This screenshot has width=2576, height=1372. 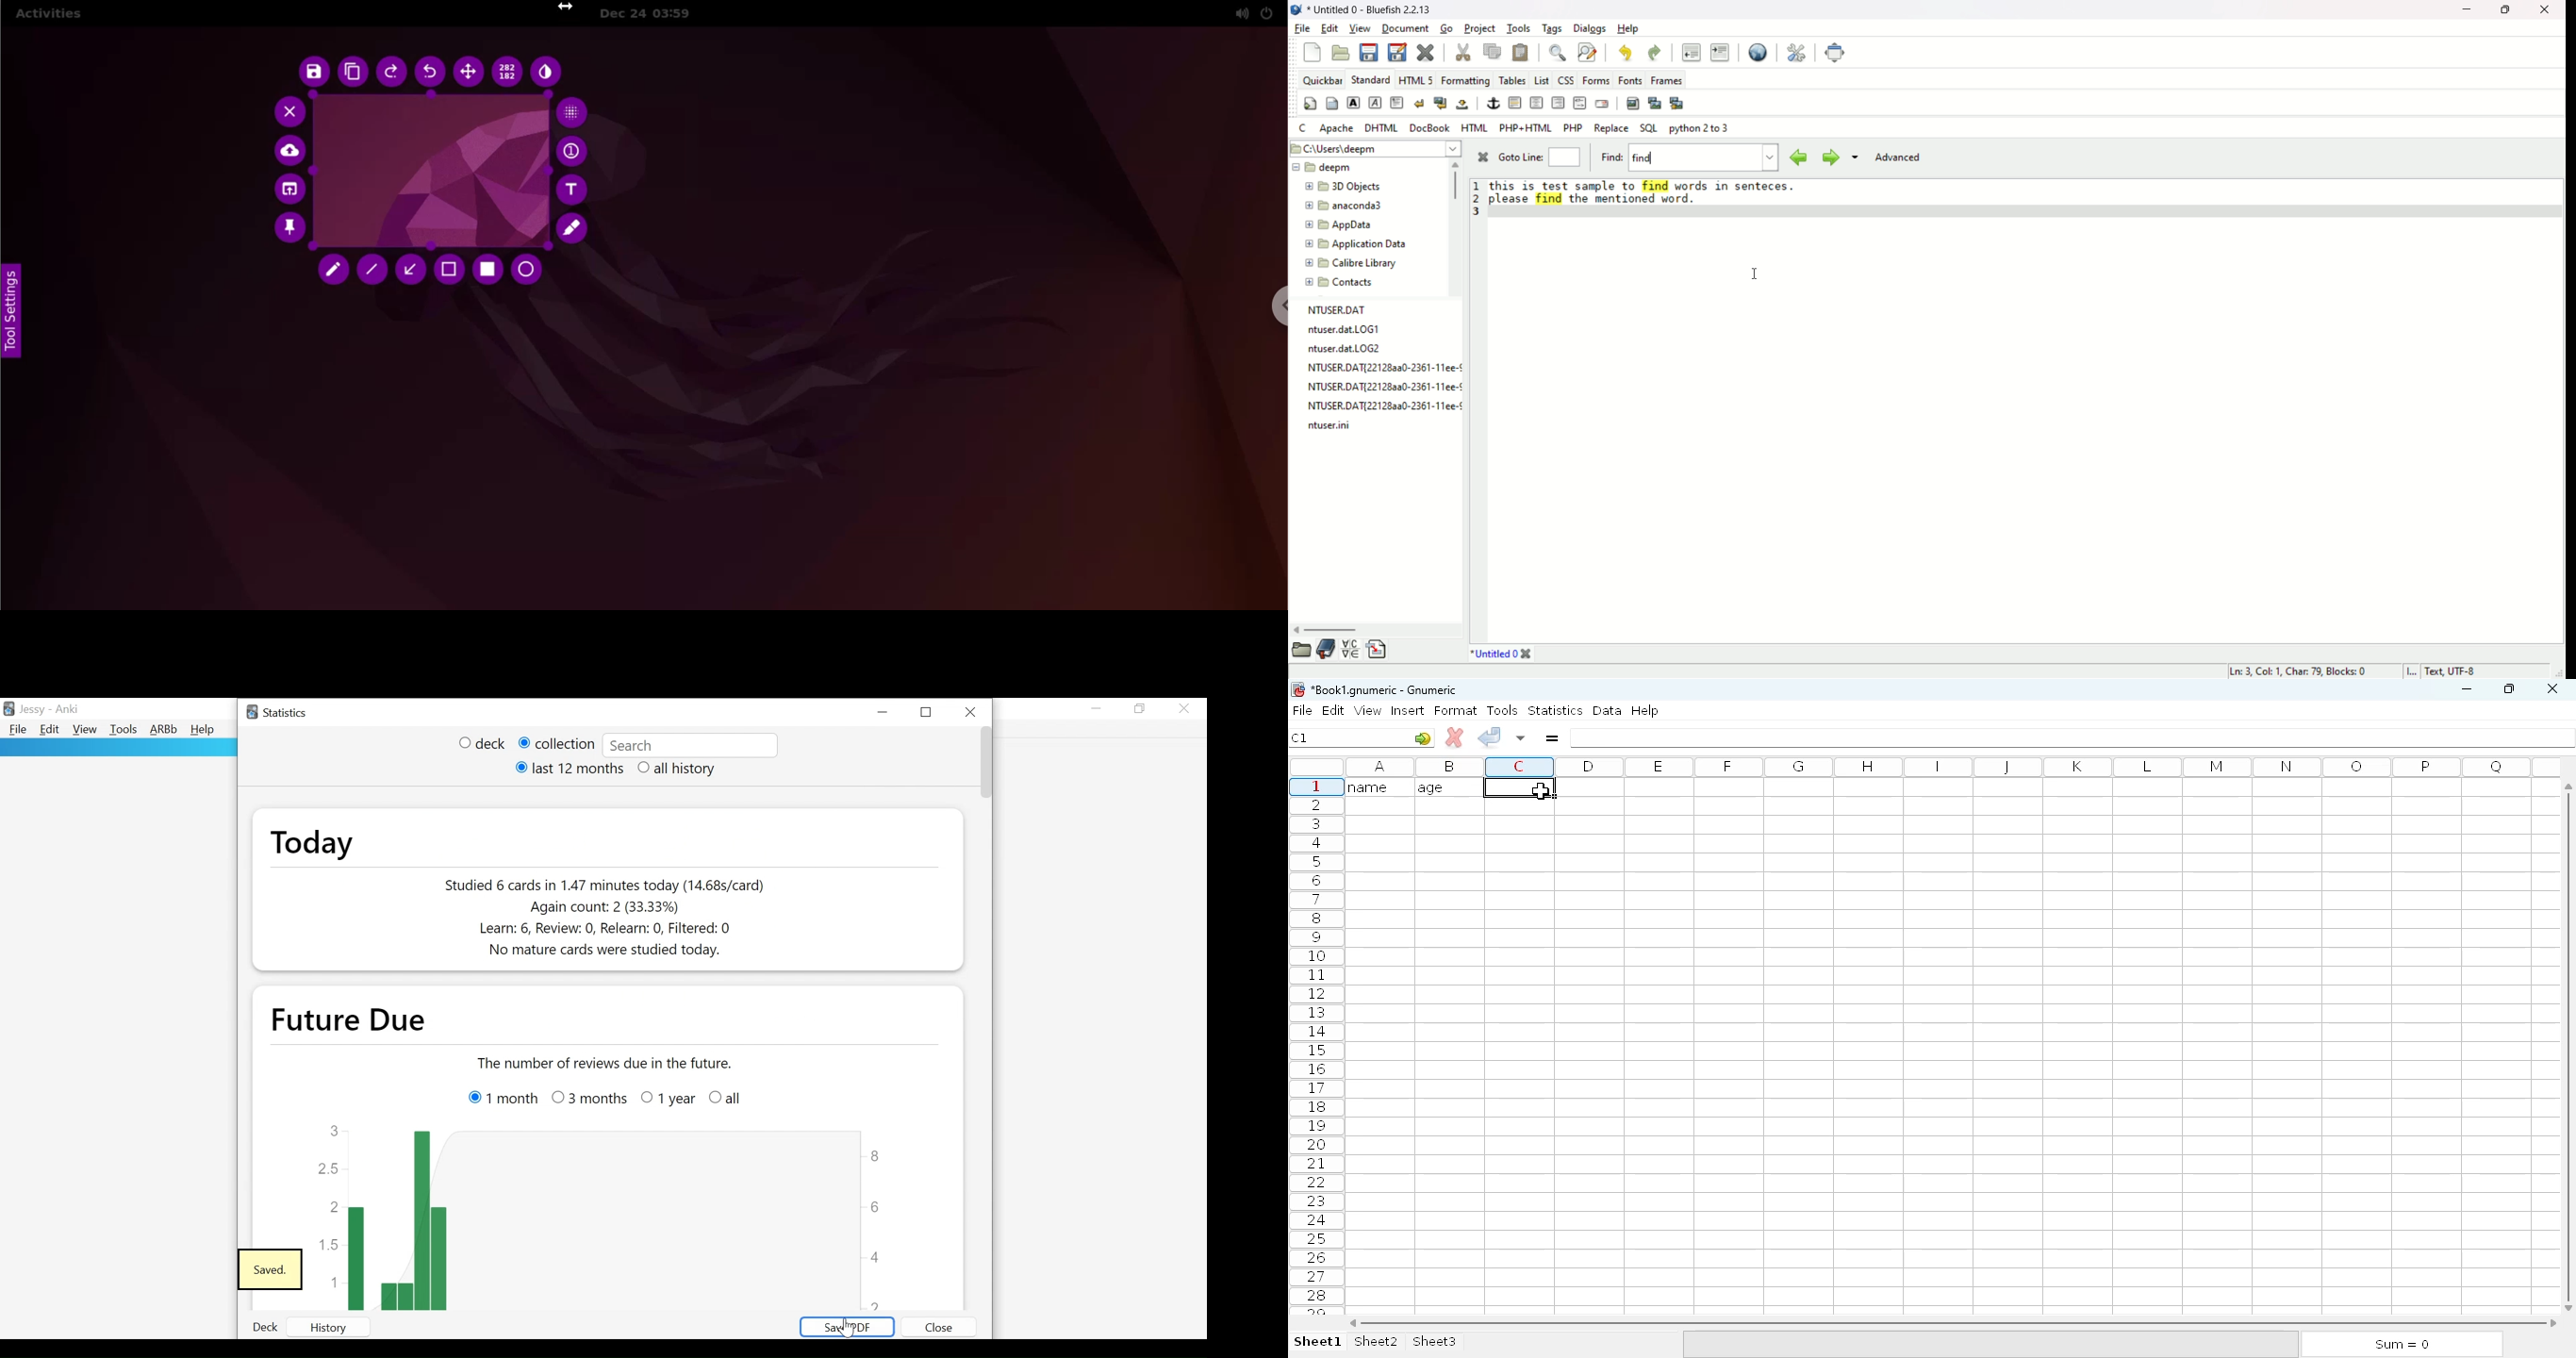 What do you see at coordinates (1679, 103) in the screenshot?
I see `multi thumbnail` at bounding box center [1679, 103].